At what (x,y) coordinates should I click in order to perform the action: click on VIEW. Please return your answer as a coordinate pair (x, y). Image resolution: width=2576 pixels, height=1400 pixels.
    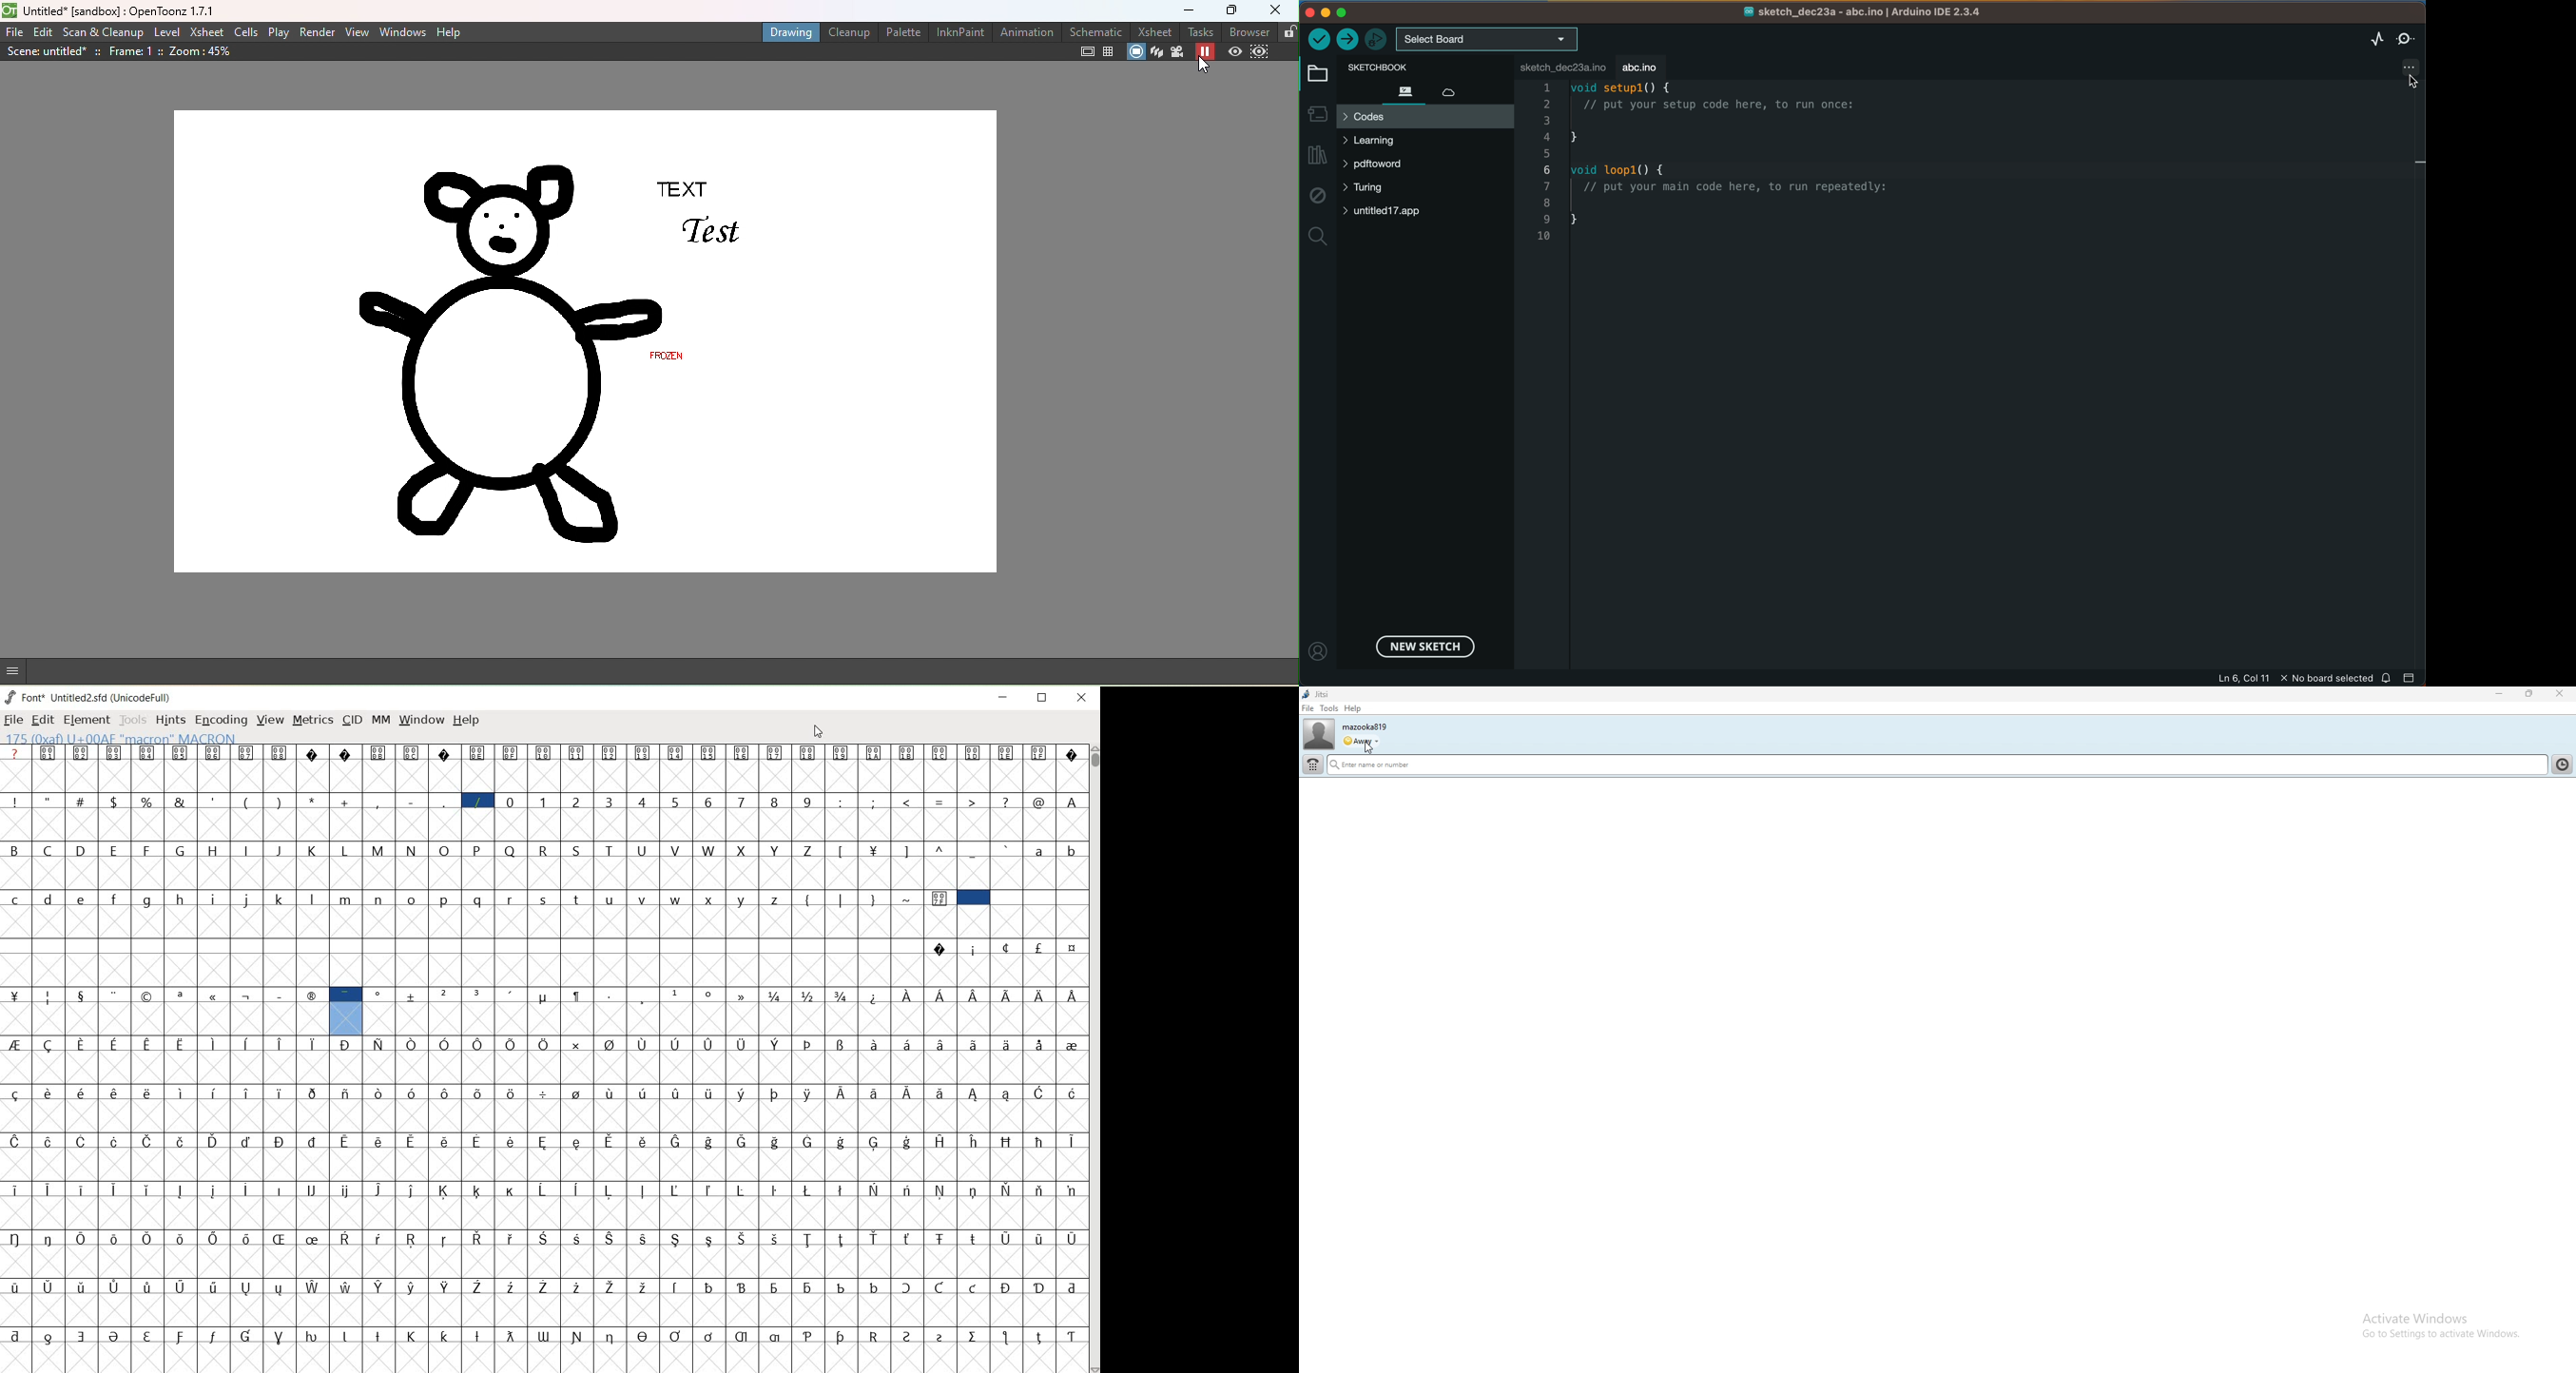
    Looking at the image, I should click on (270, 721).